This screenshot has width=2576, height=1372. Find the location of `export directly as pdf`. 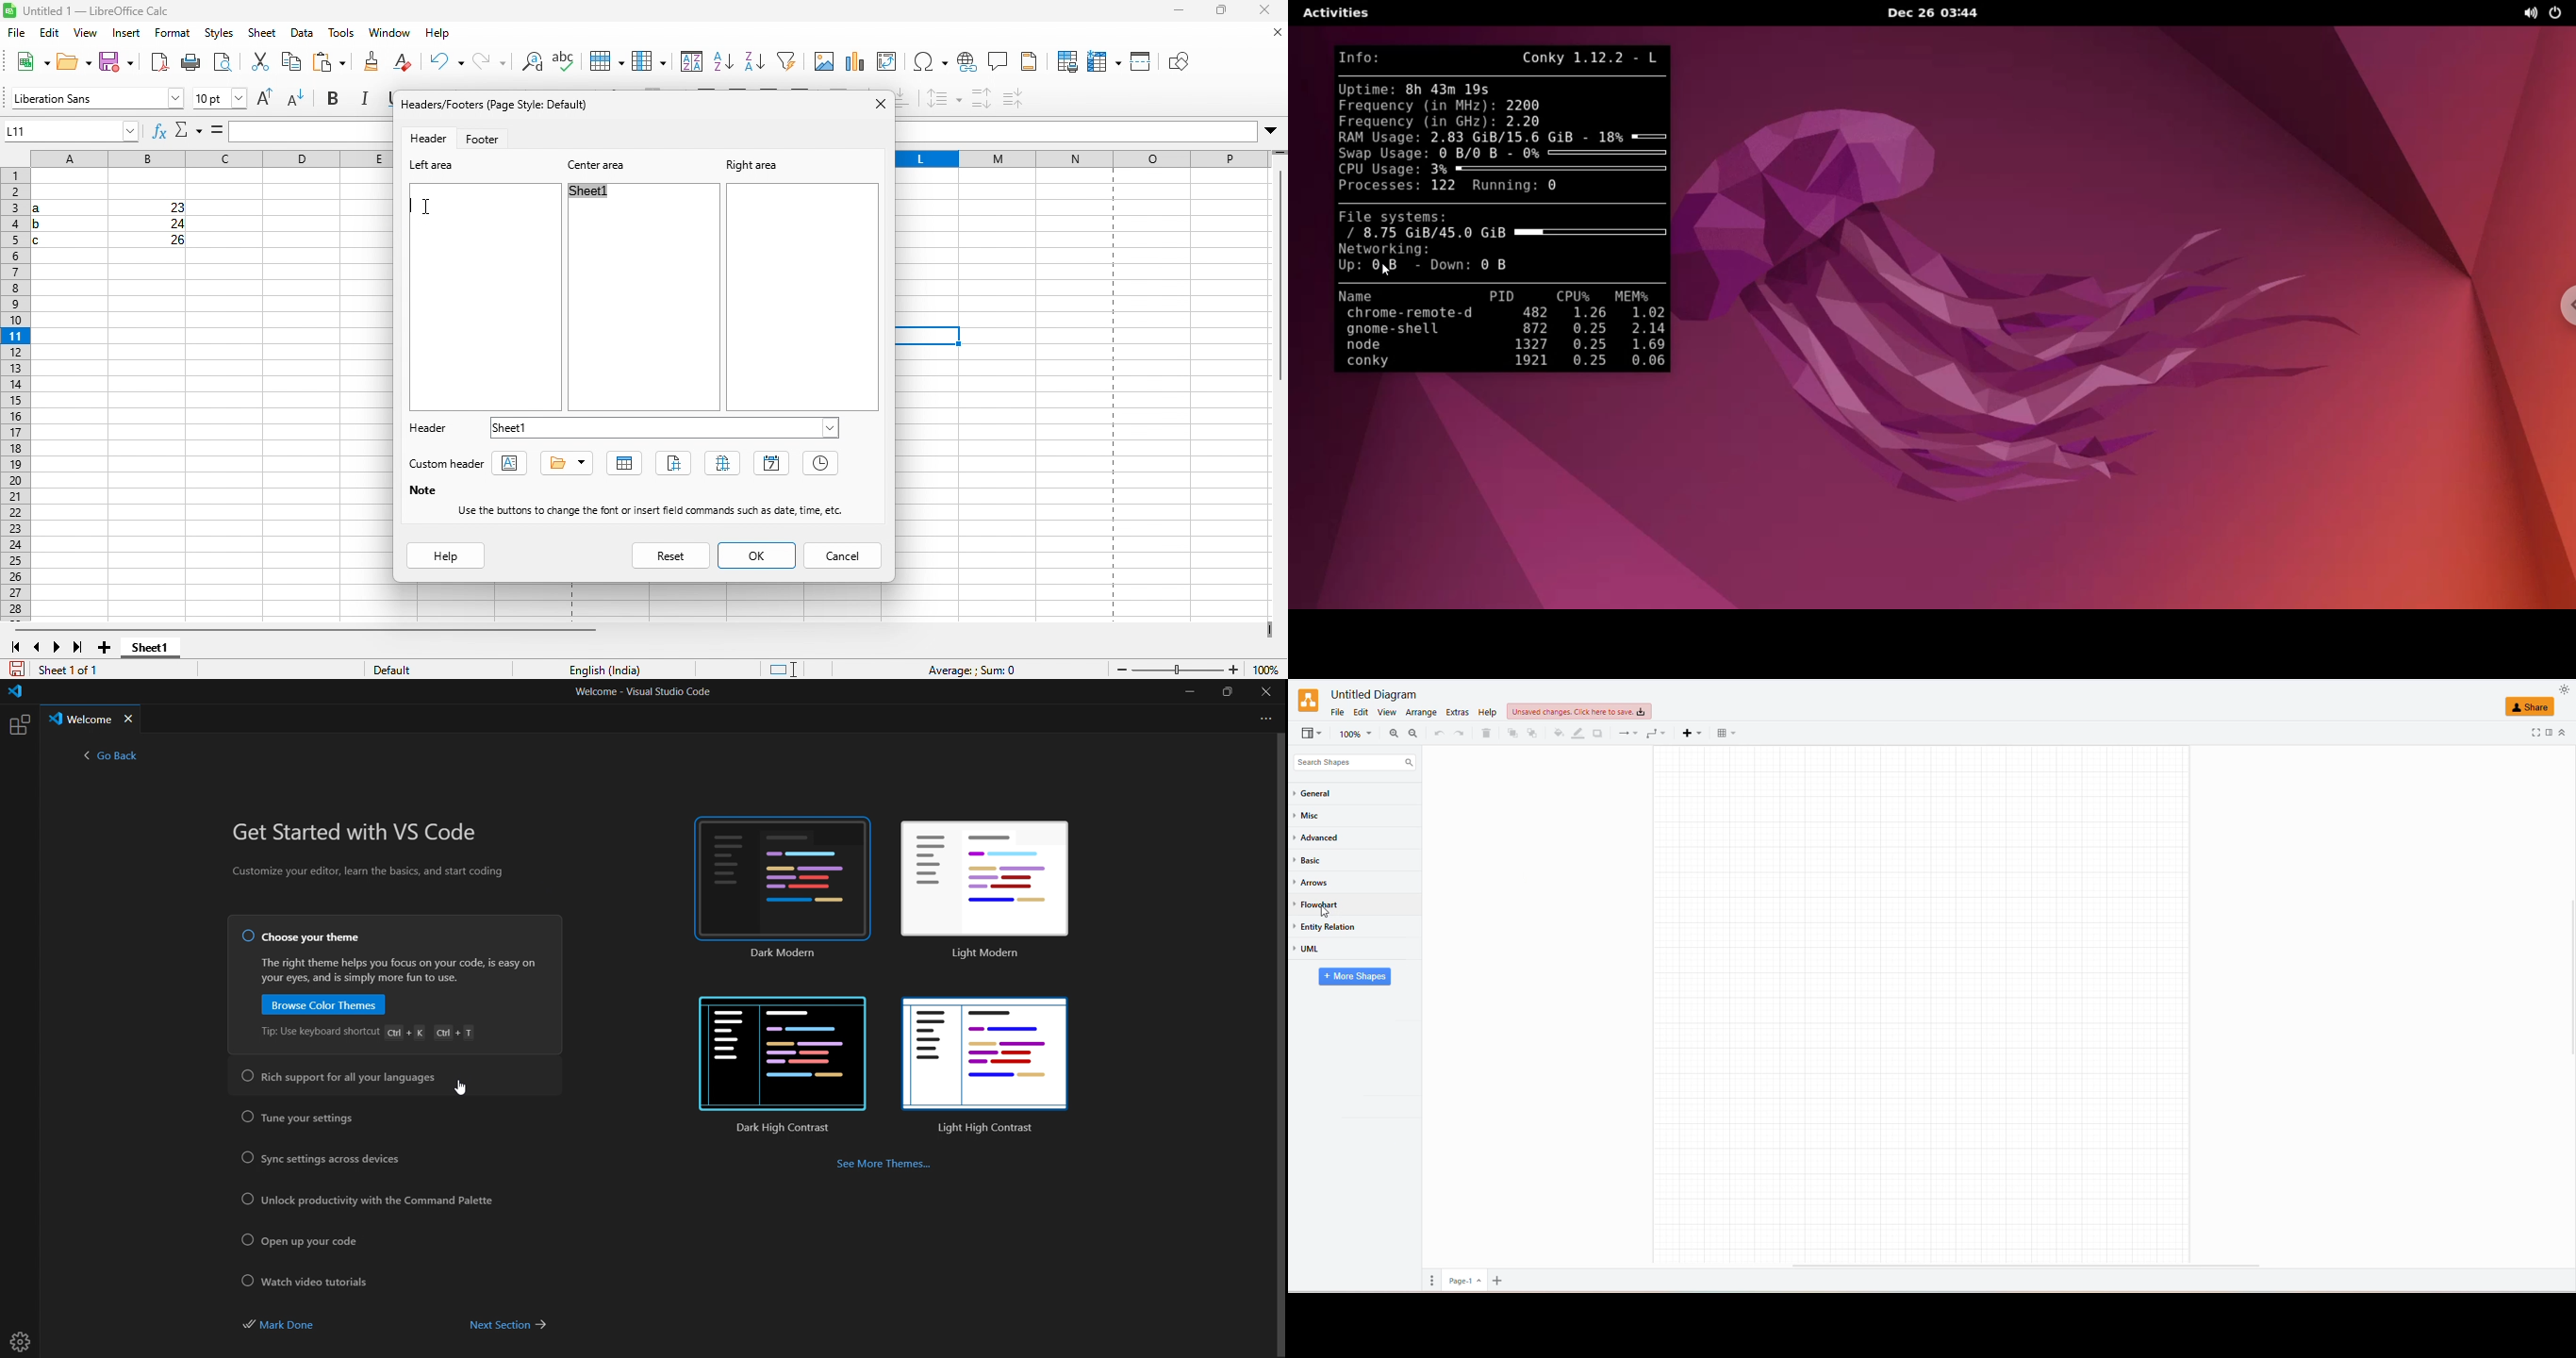

export directly as pdf is located at coordinates (157, 63).